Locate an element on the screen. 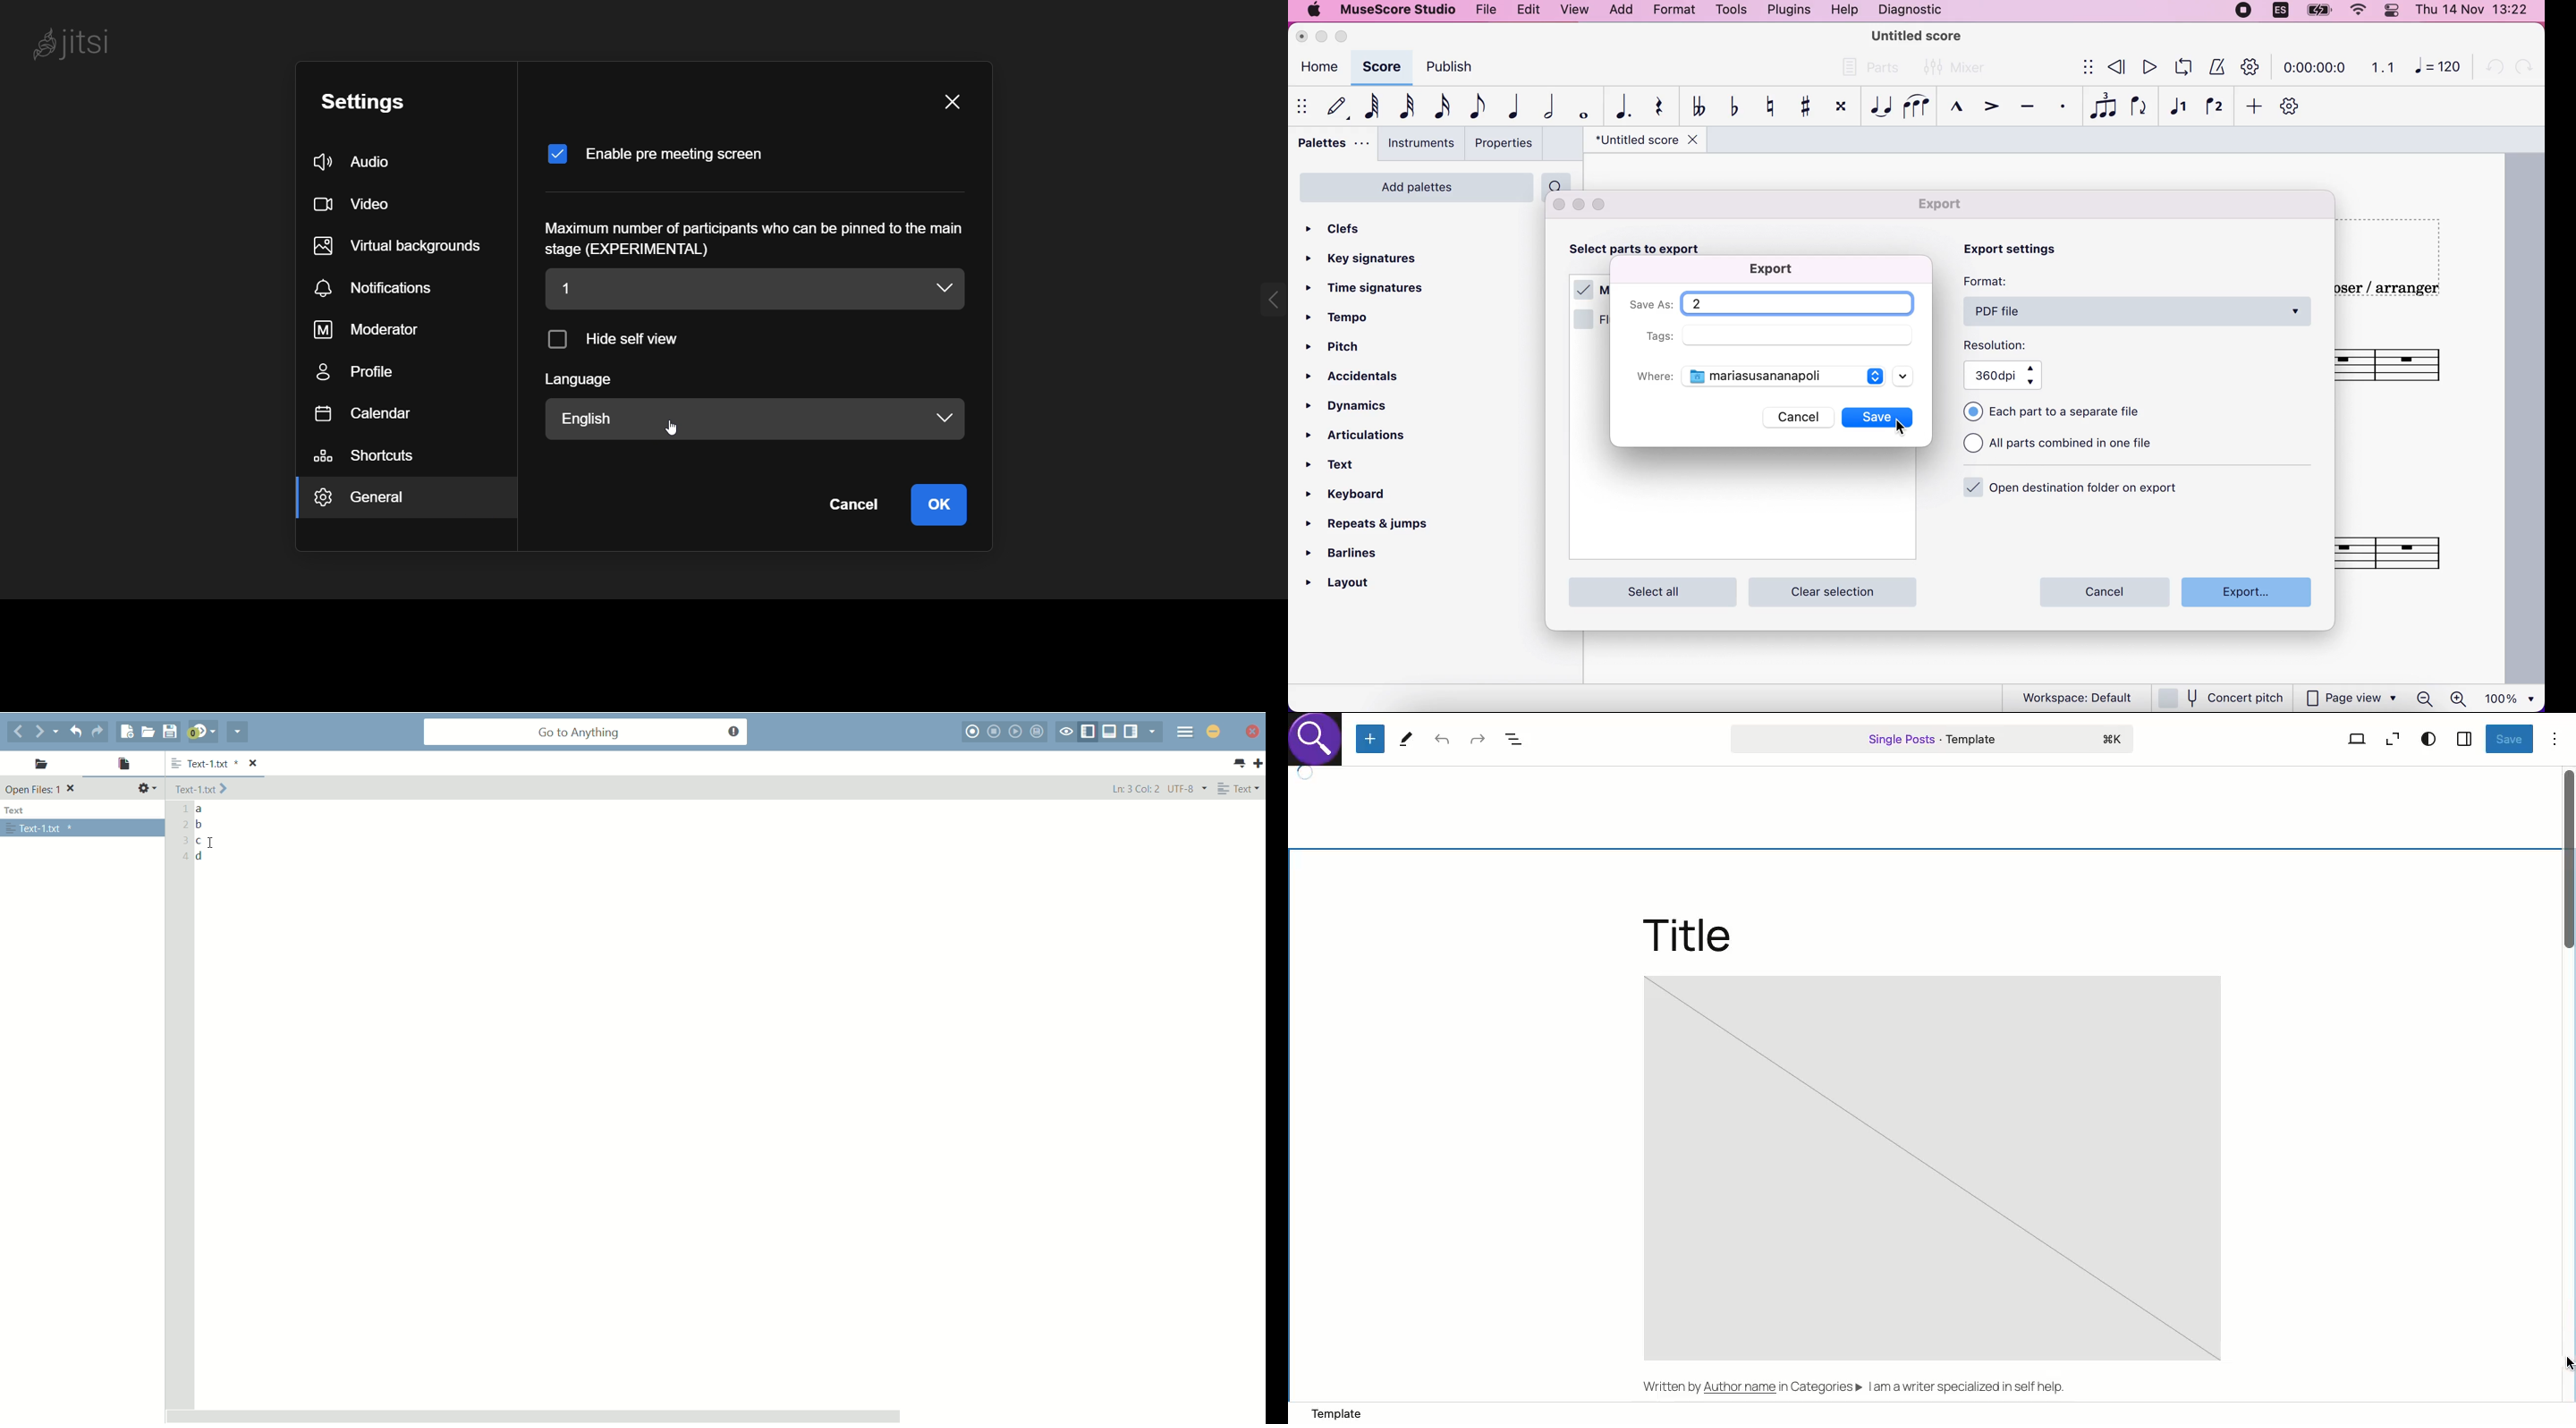  help is located at coordinates (1842, 11).